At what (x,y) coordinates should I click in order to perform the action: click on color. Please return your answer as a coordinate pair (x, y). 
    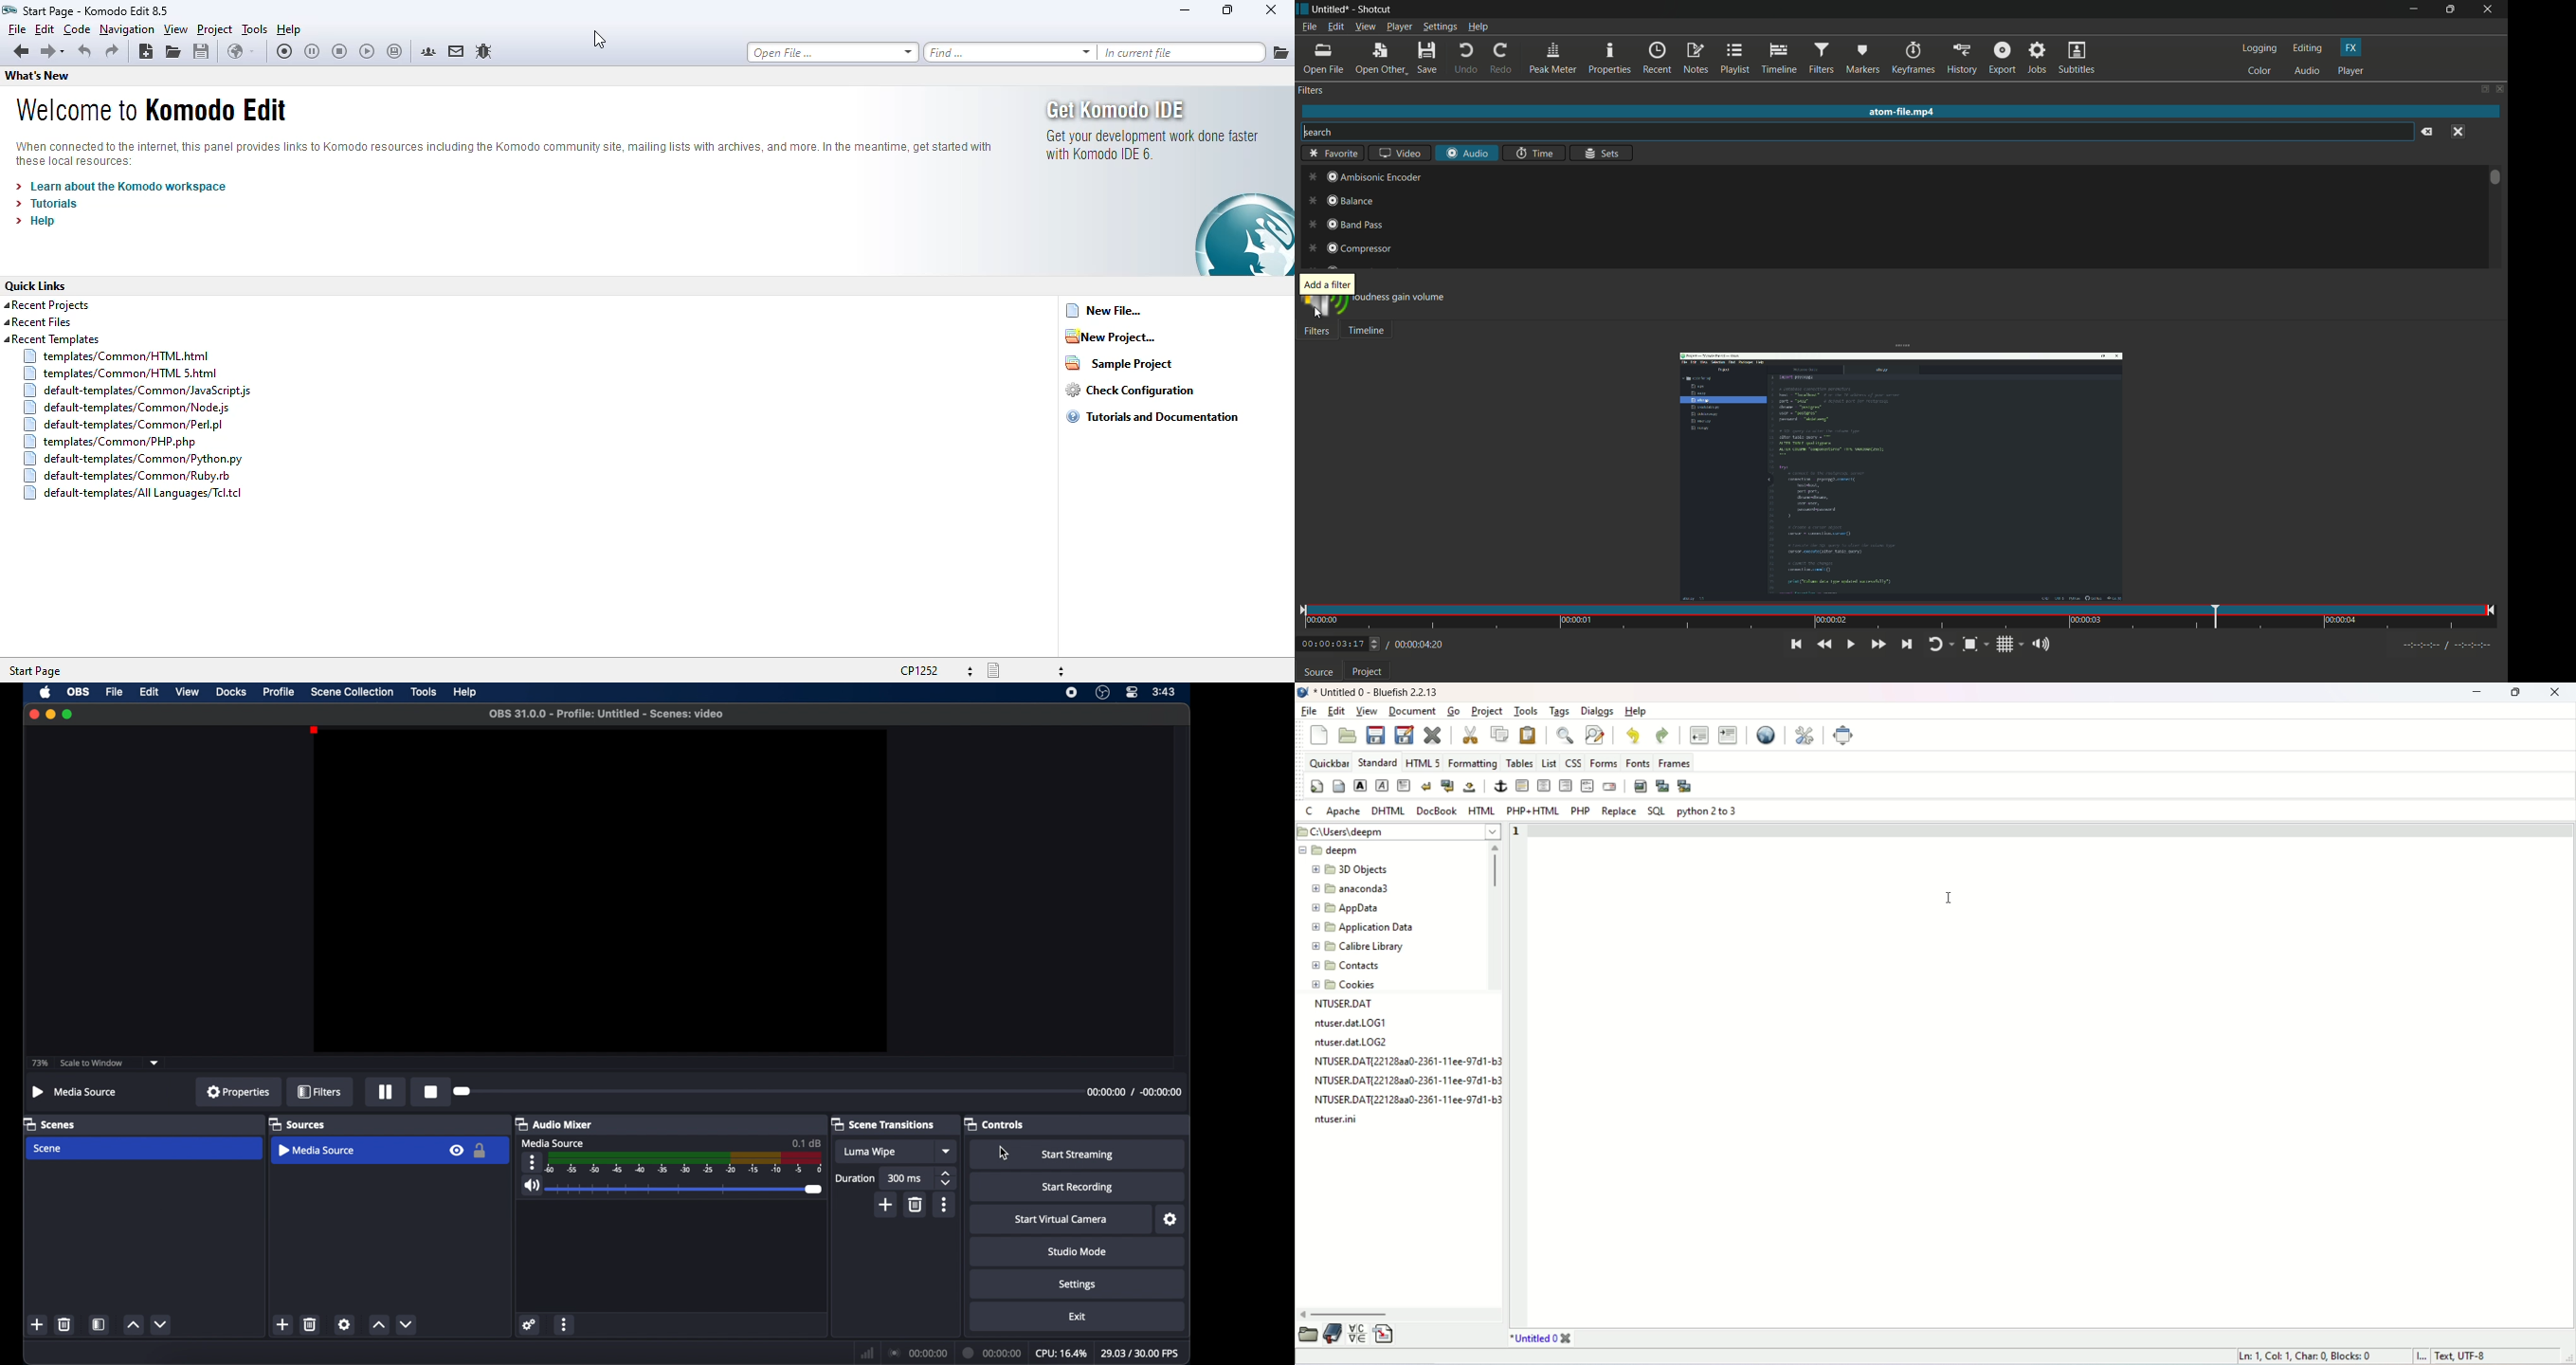
    Looking at the image, I should click on (2259, 72).